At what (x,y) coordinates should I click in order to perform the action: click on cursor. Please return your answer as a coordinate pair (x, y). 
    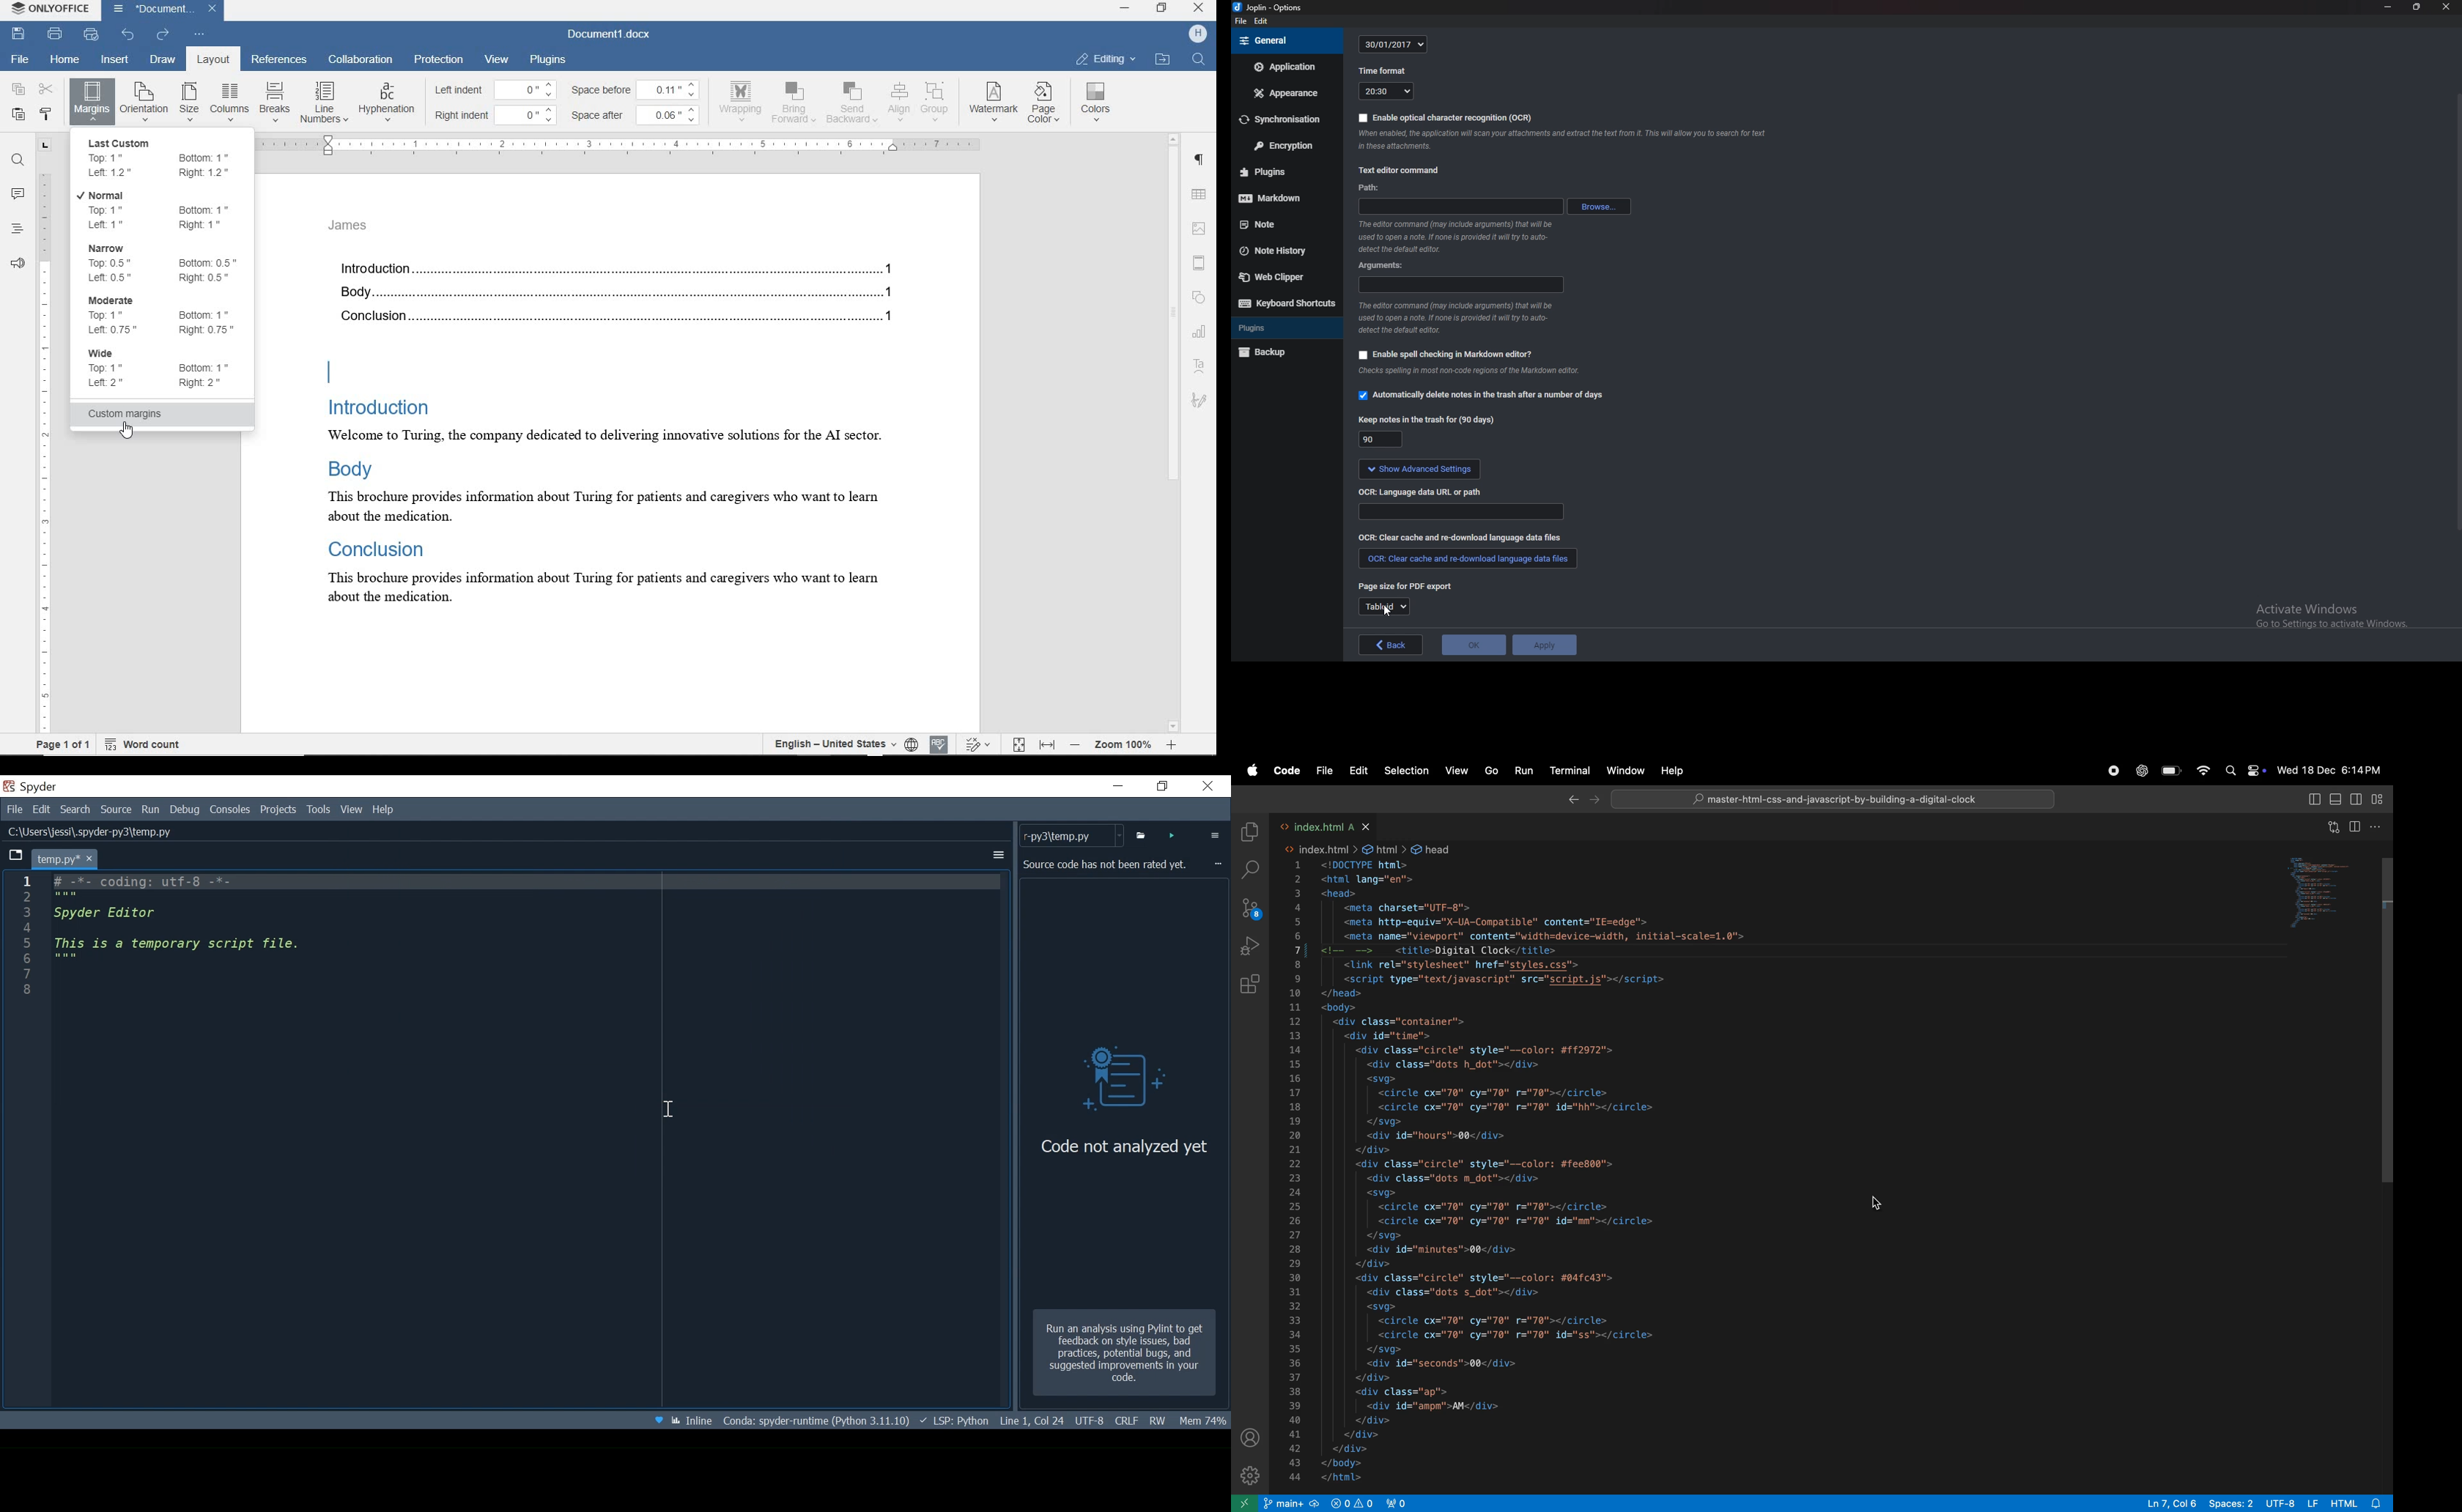
    Looking at the image, I should click on (1389, 612).